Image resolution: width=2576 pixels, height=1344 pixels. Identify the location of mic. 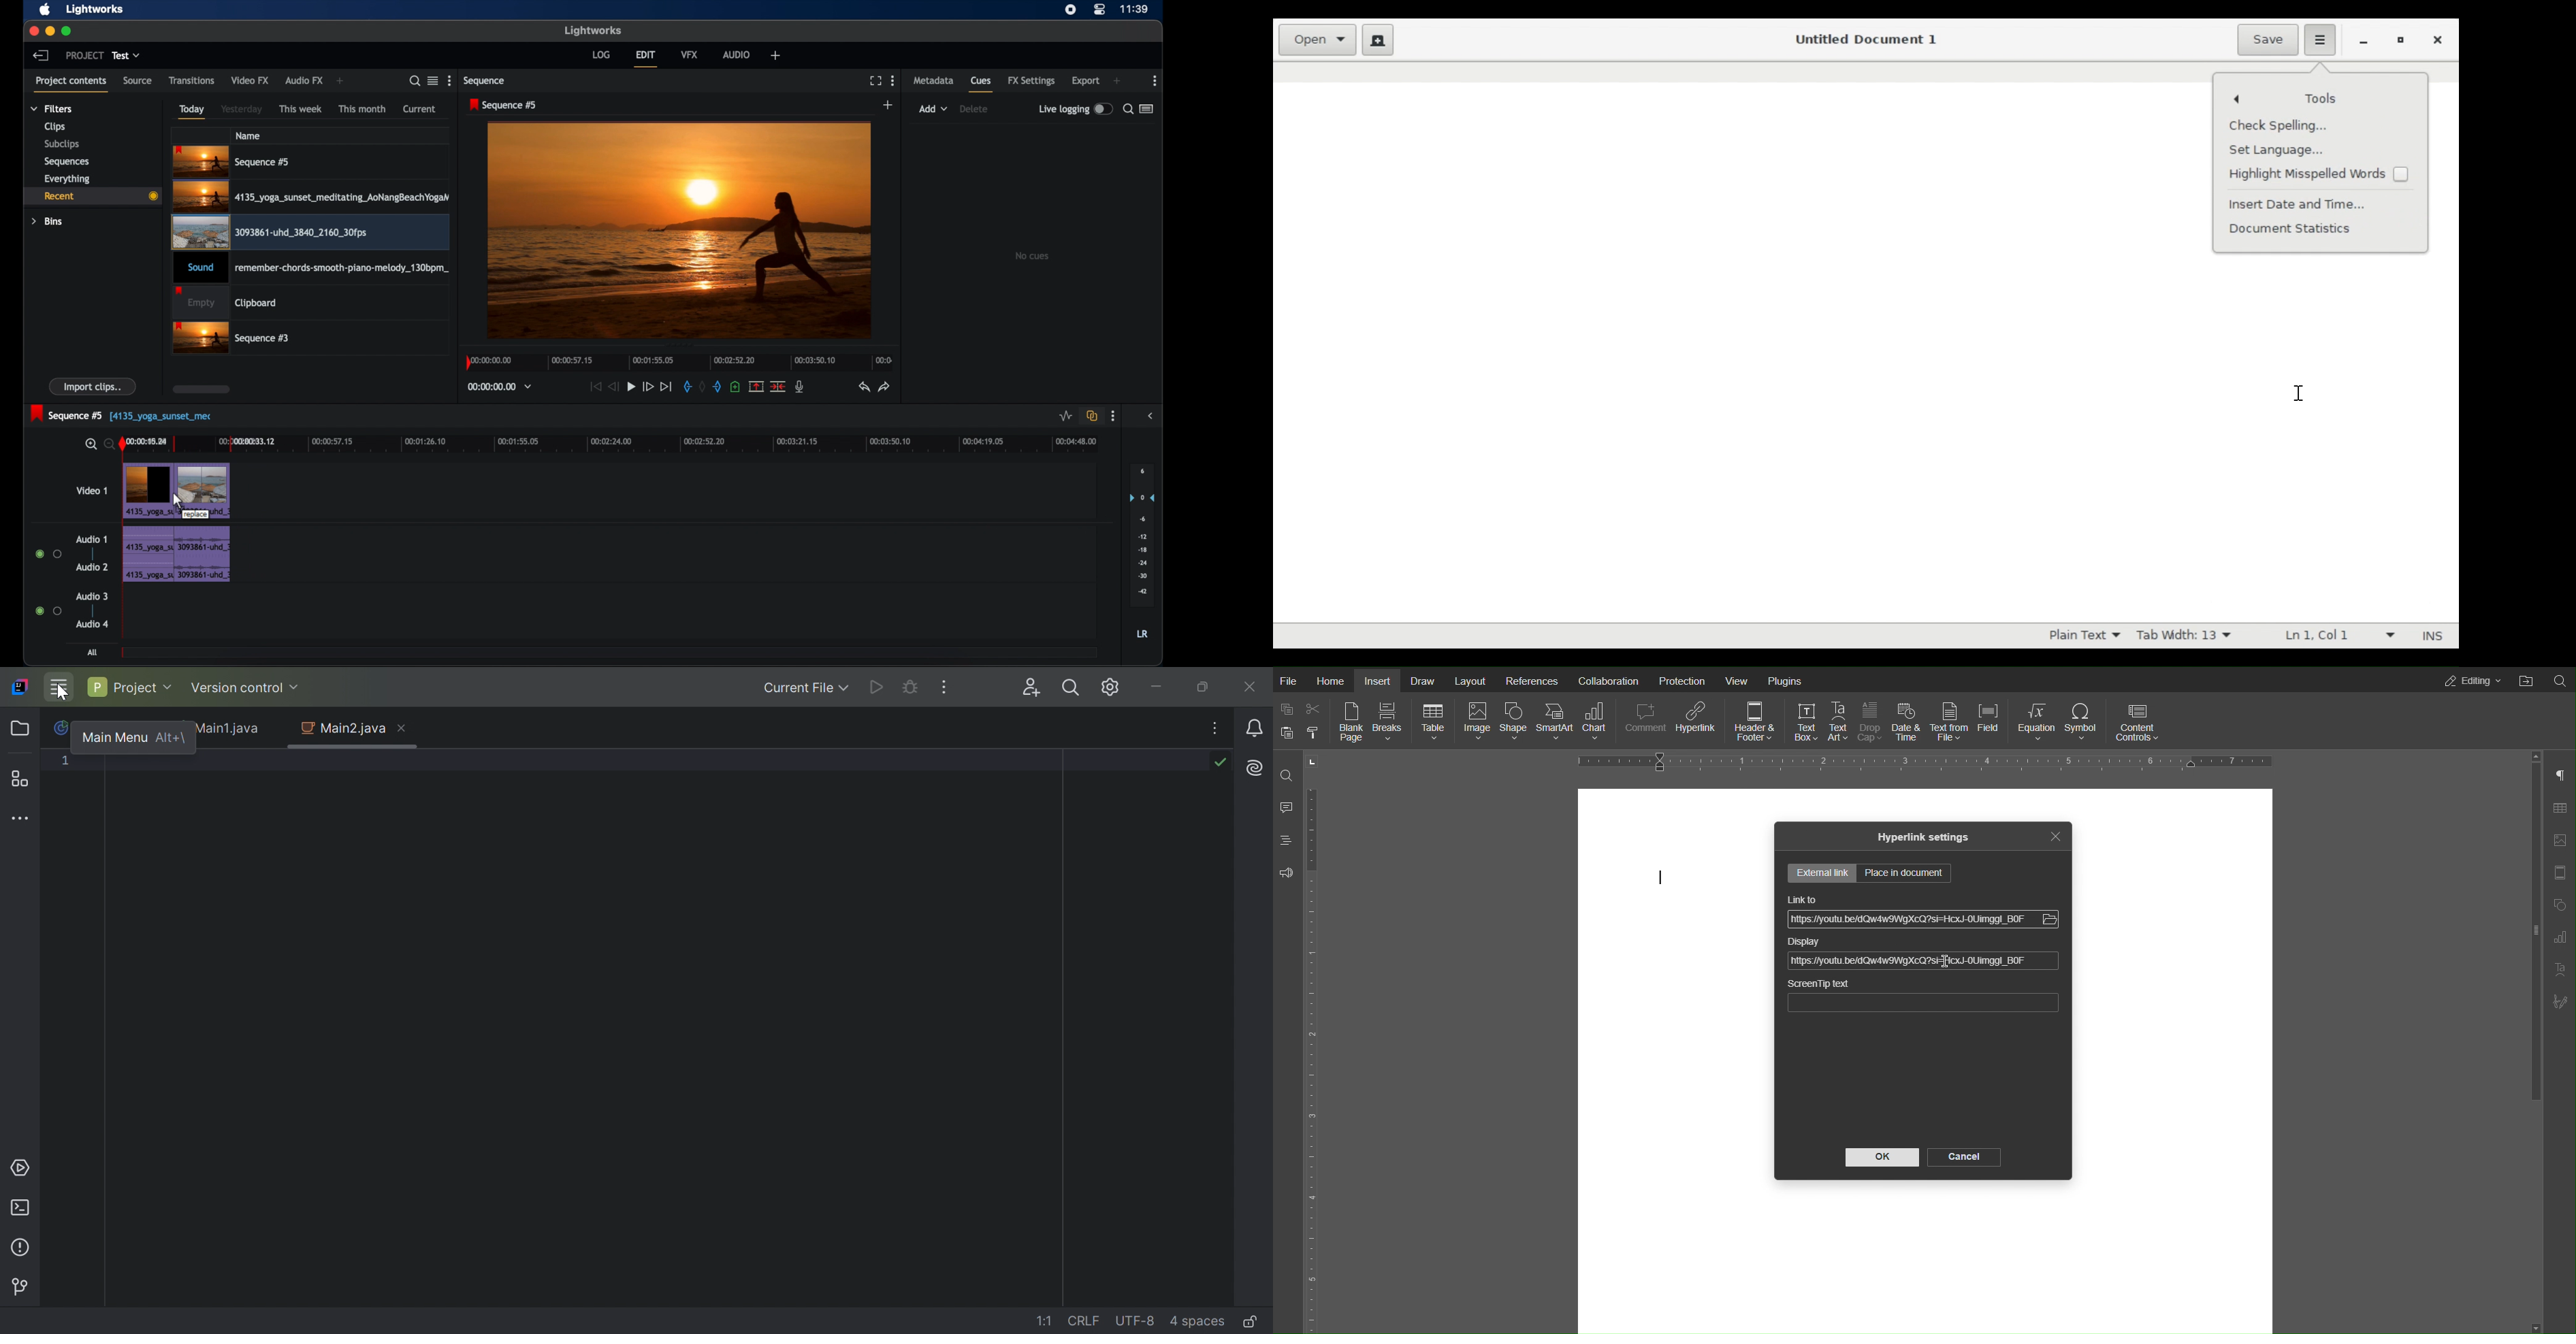
(801, 387).